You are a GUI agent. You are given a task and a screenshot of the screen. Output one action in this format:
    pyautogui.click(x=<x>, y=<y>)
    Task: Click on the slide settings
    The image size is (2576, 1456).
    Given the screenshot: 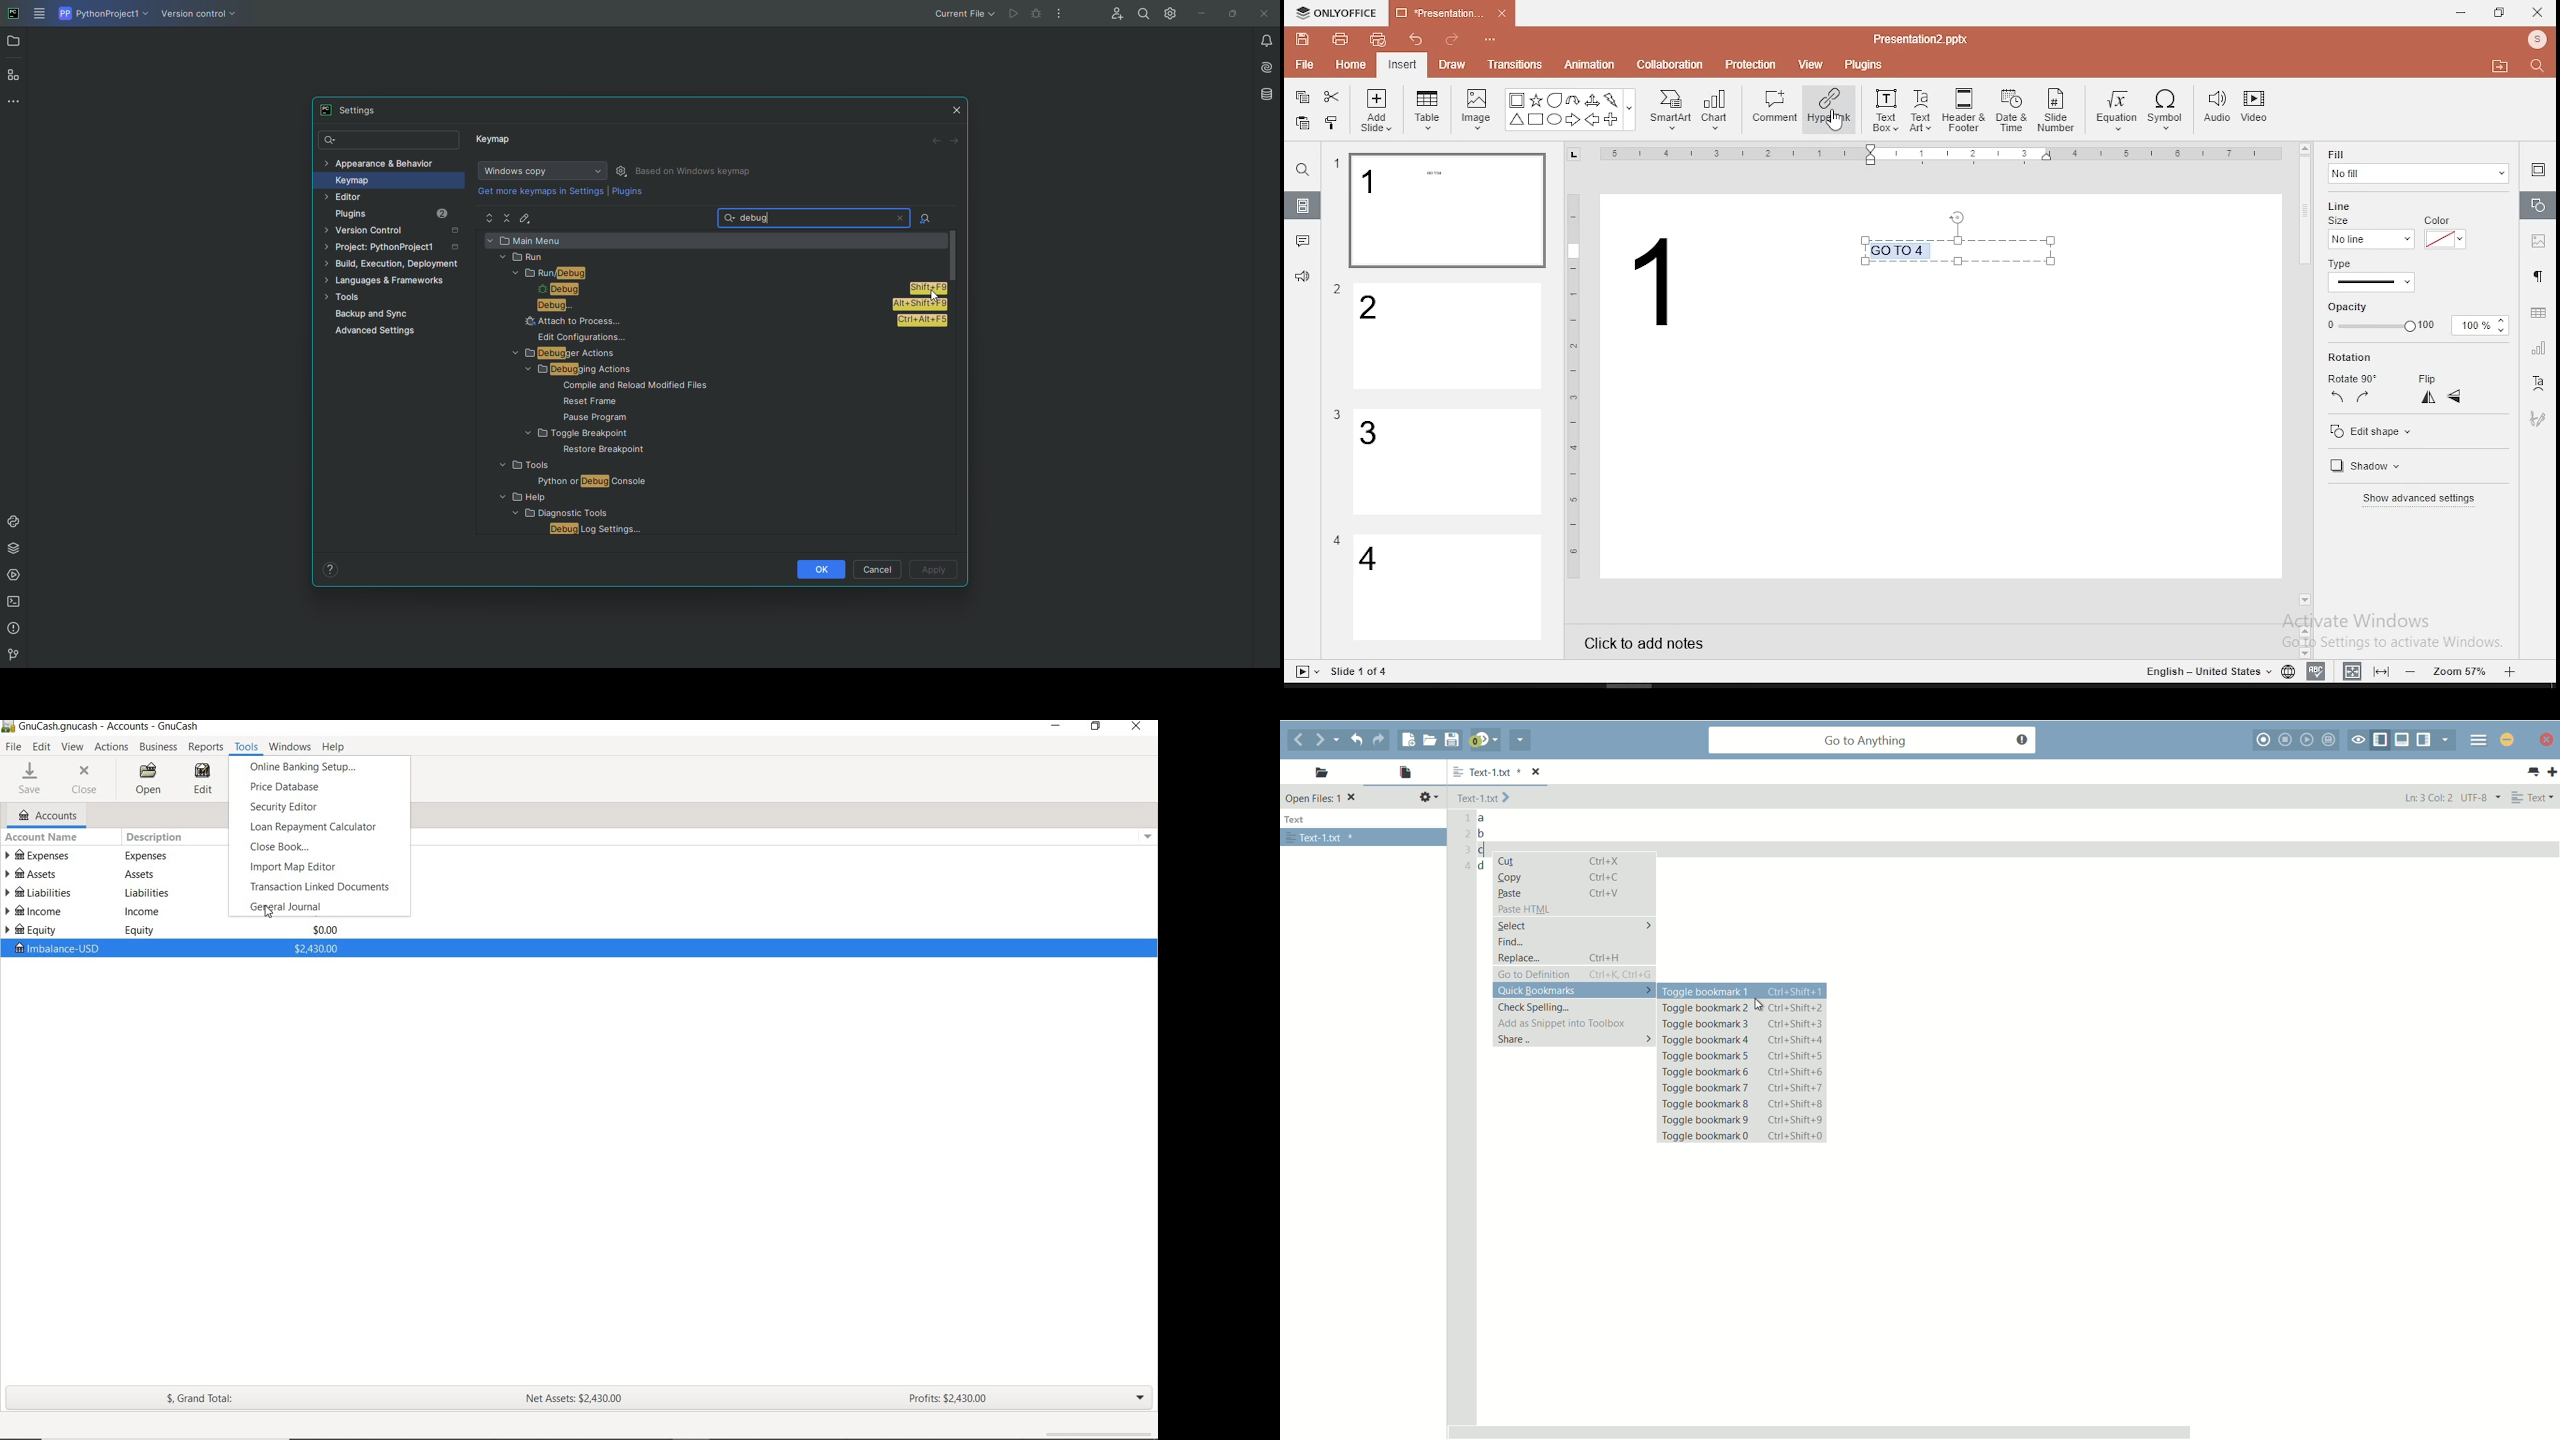 What is the action you would take?
    pyautogui.click(x=2538, y=169)
    